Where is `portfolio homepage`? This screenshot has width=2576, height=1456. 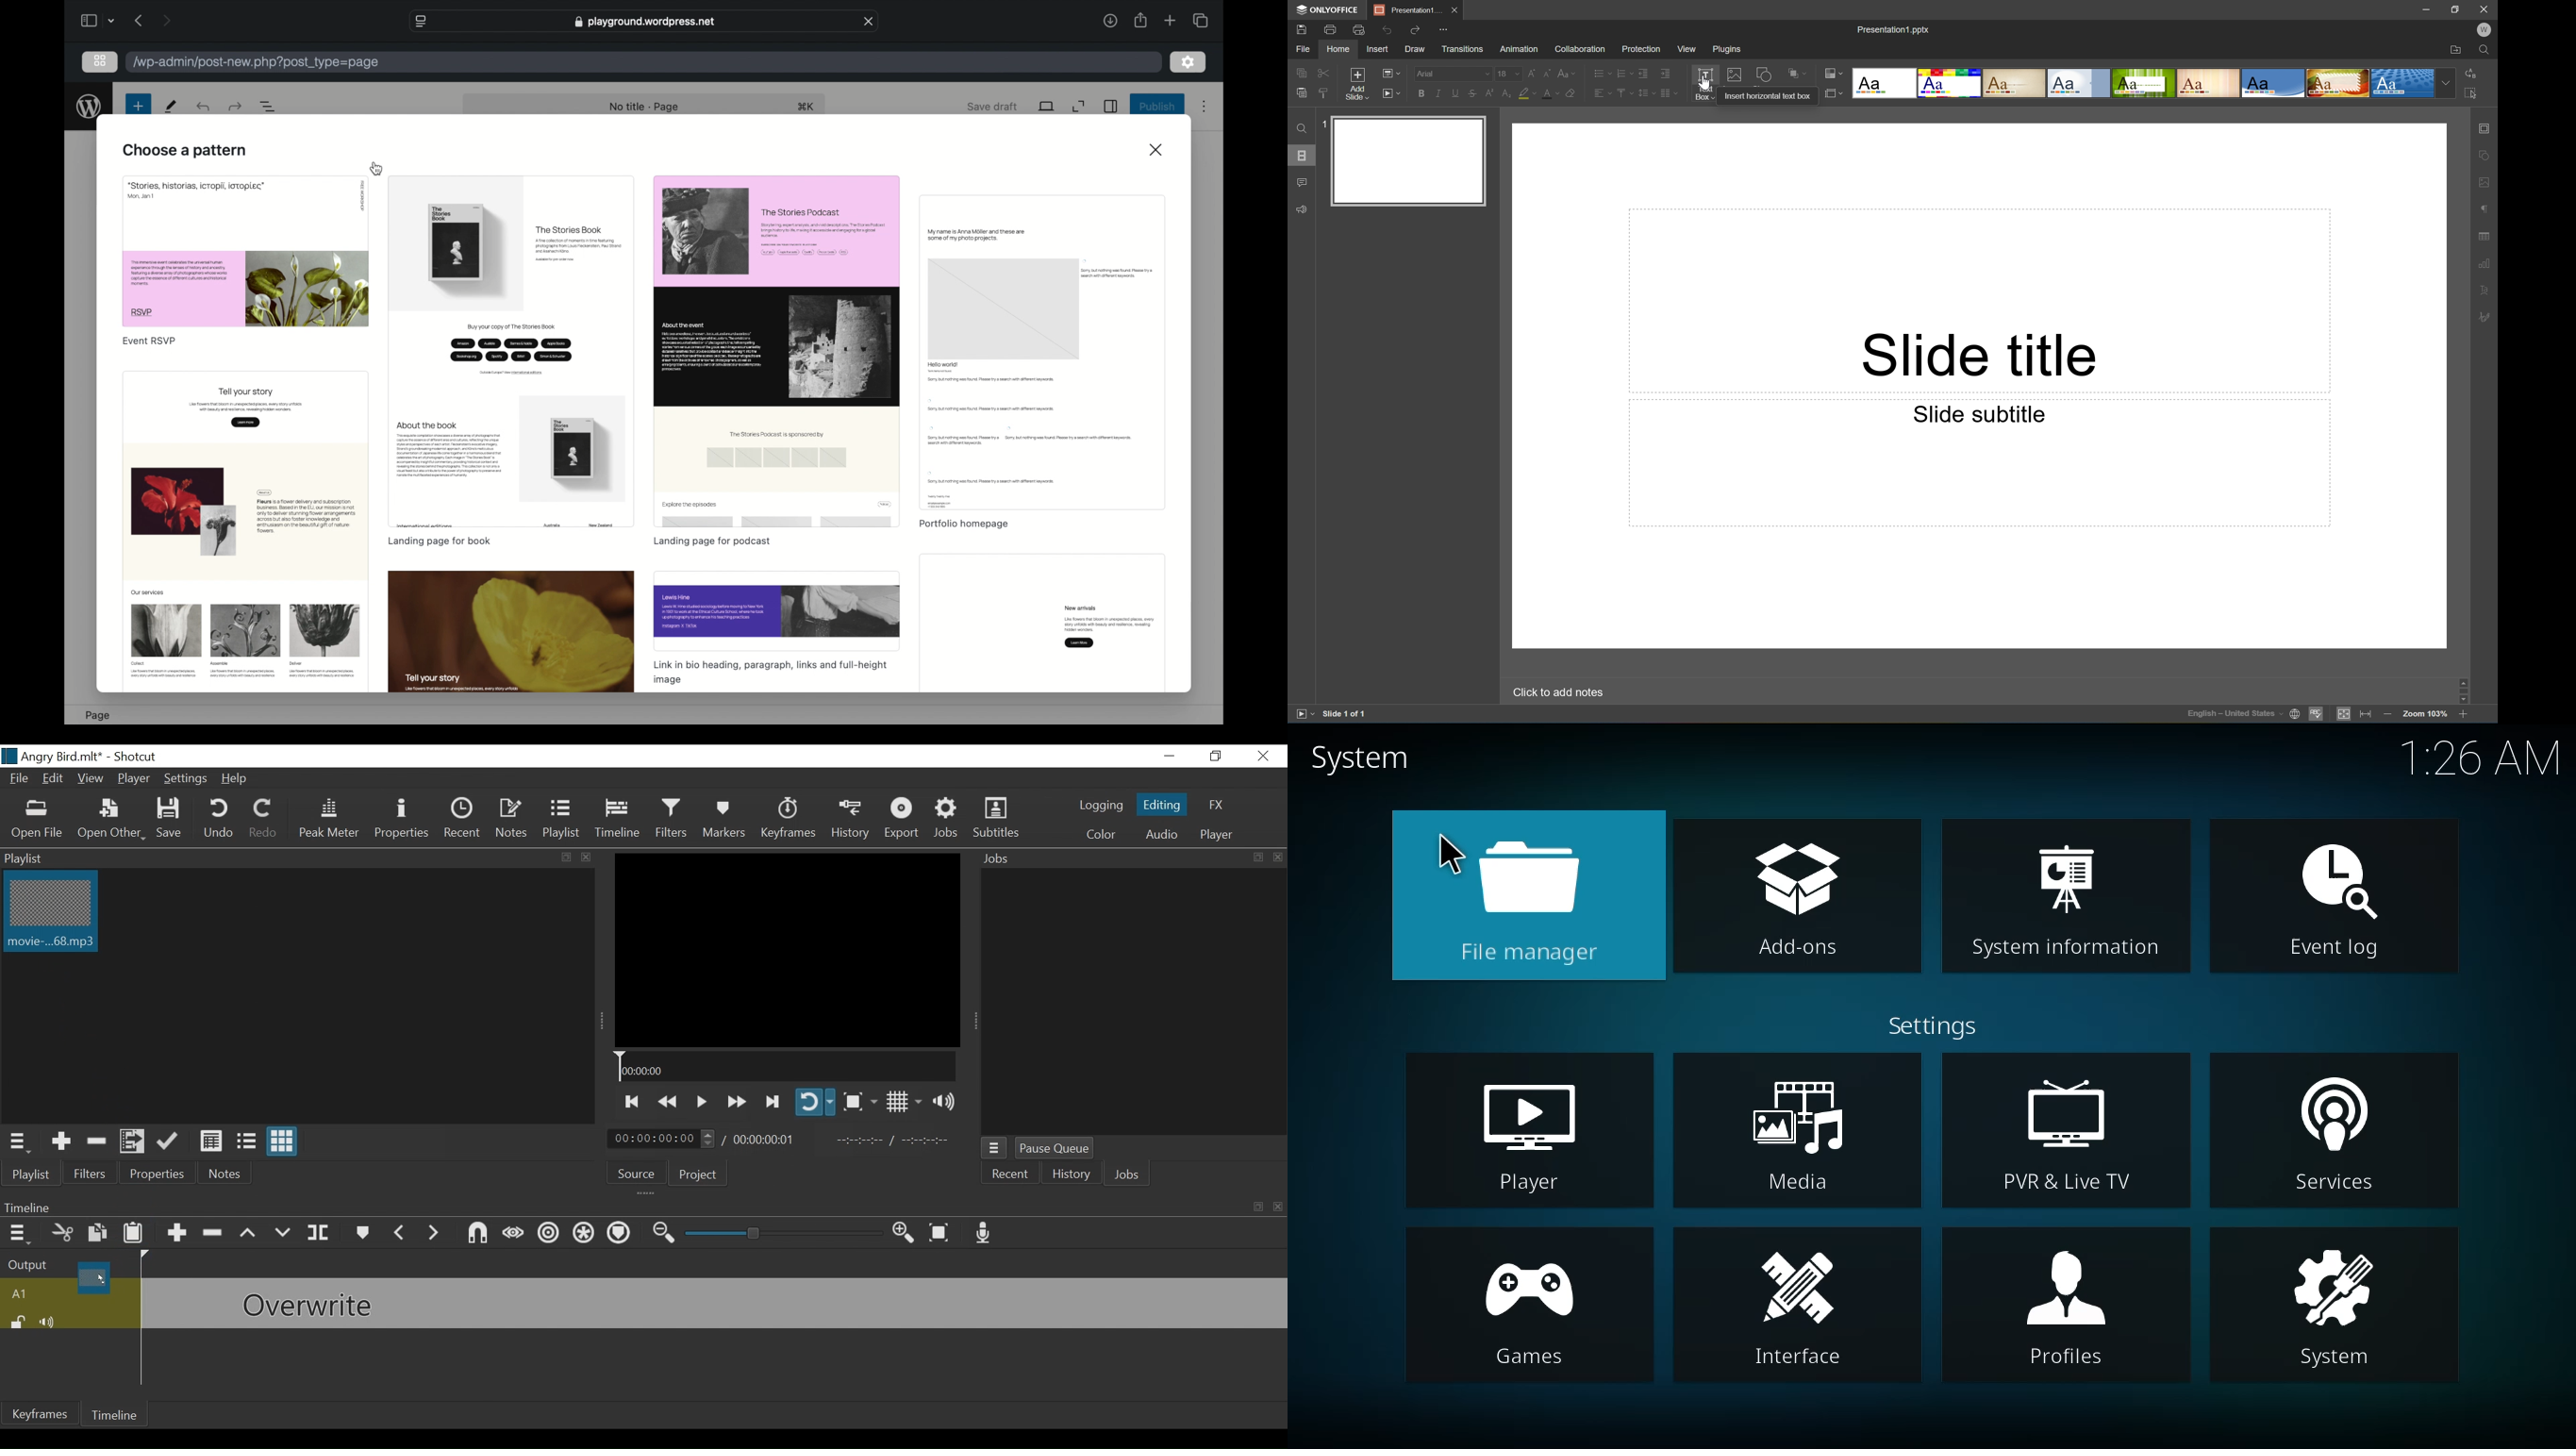
portfolio homepage is located at coordinates (963, 525).